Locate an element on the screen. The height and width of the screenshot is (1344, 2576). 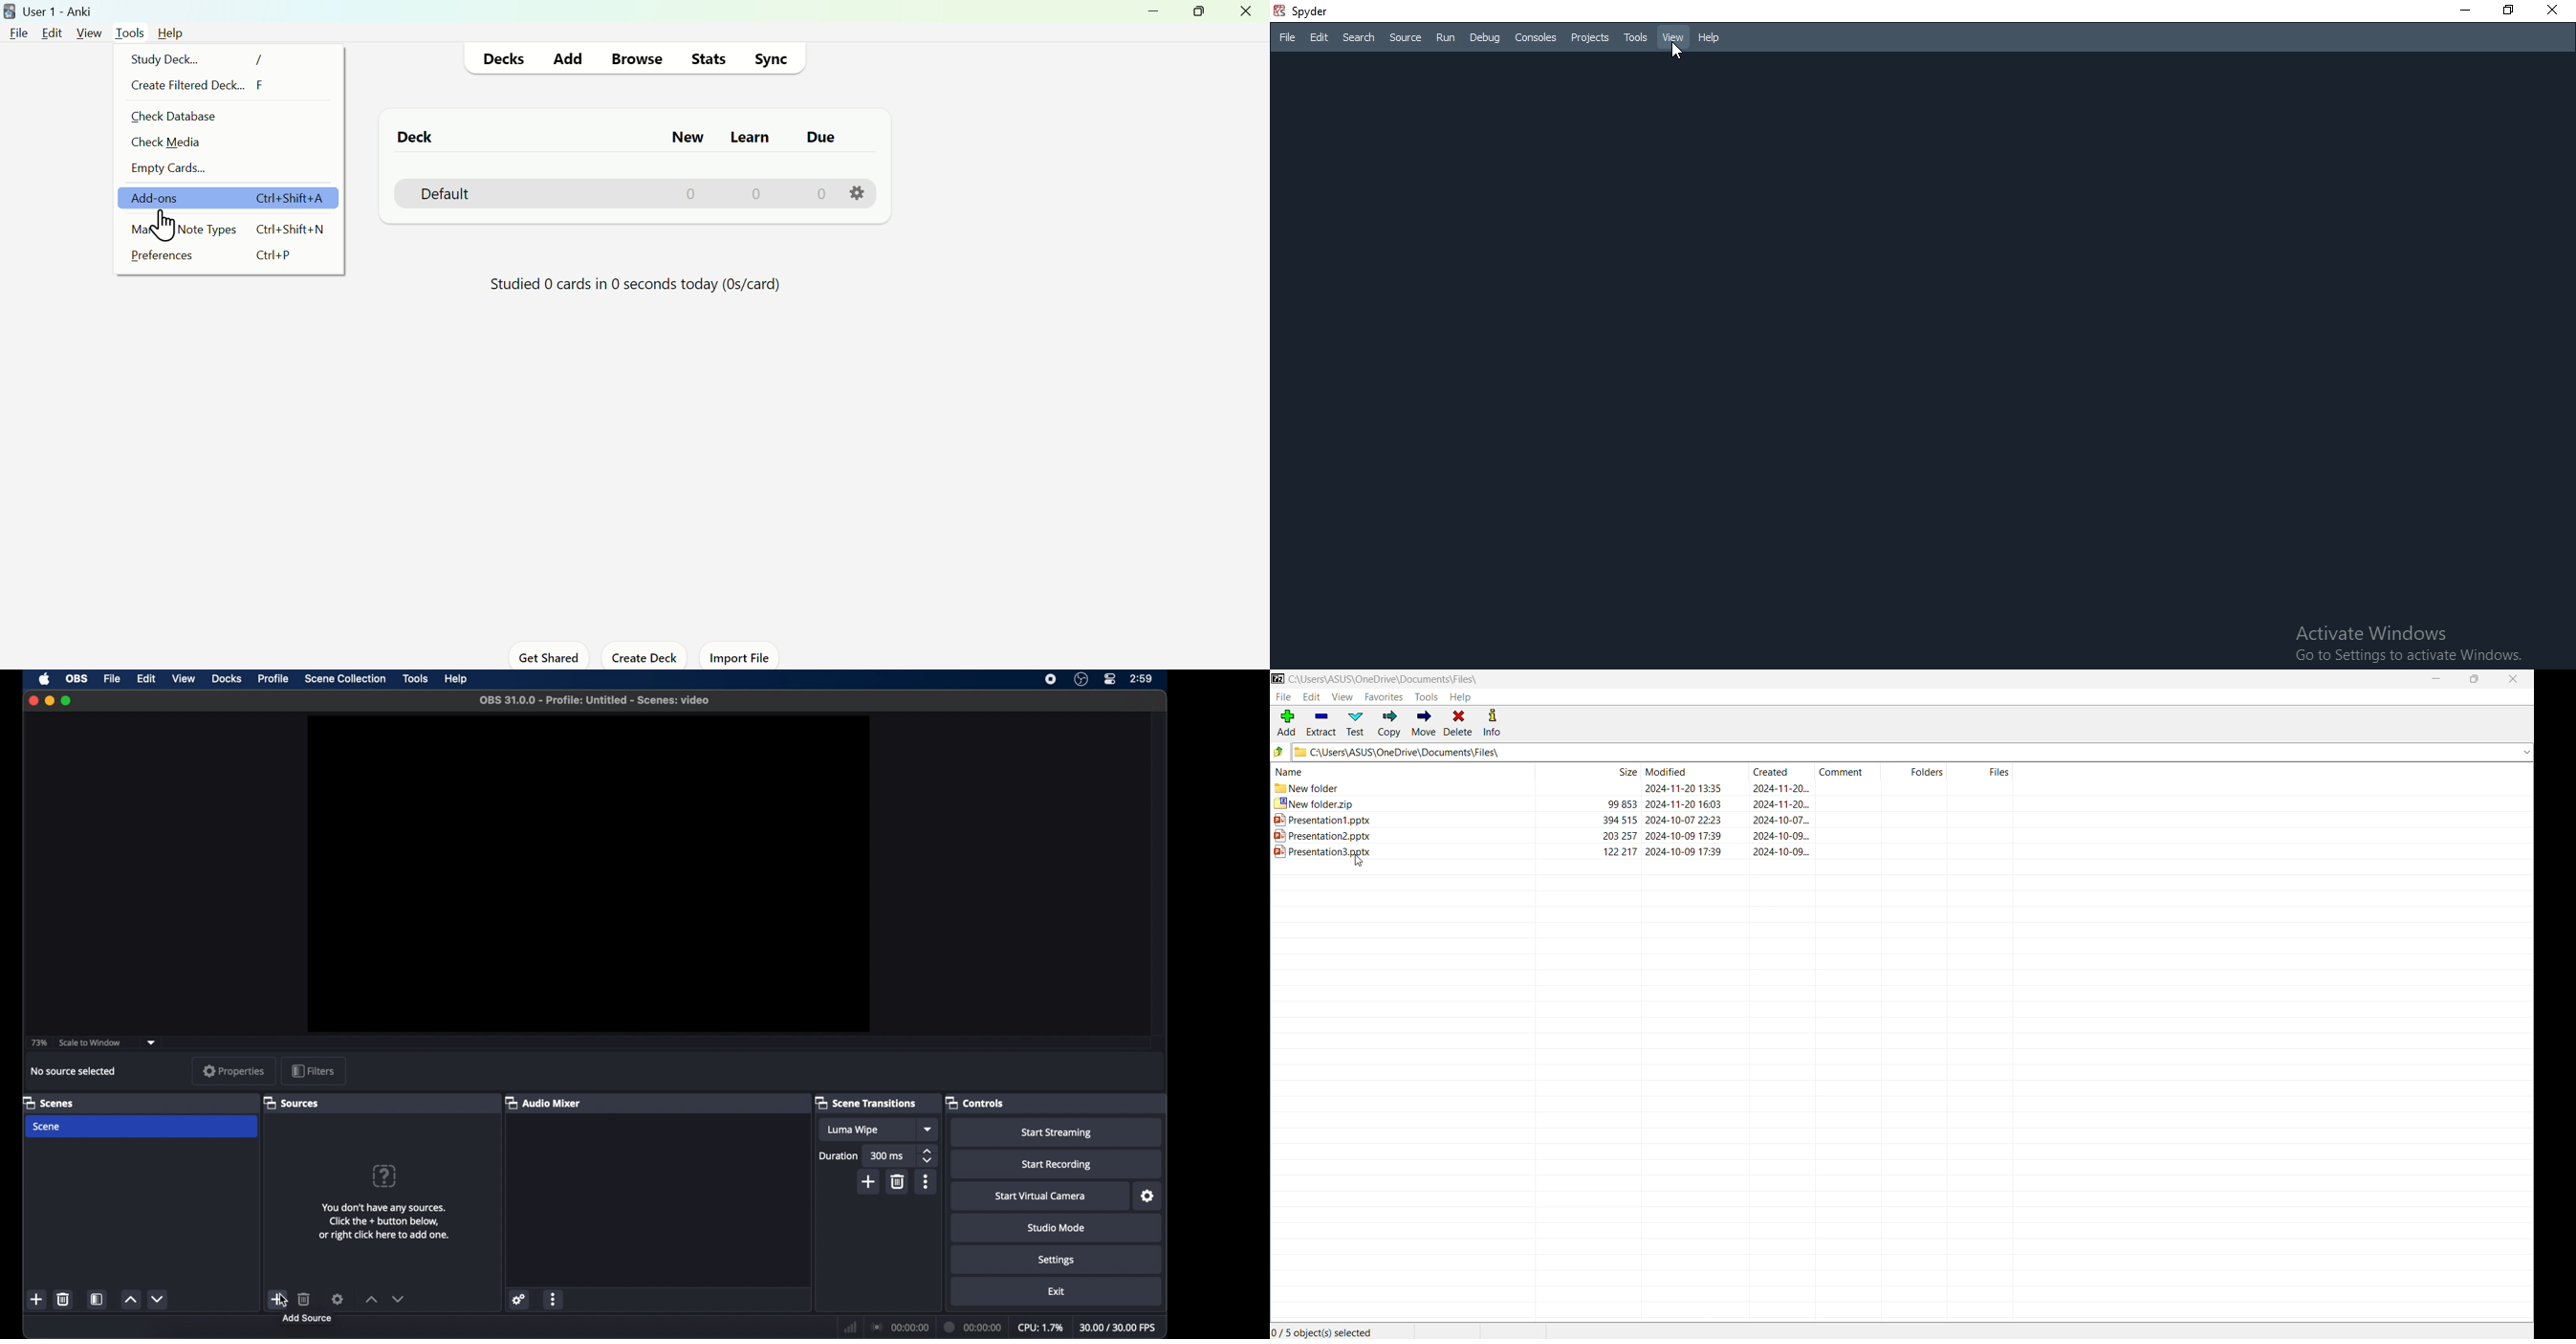
properties is located at coordinates (234, 1071).